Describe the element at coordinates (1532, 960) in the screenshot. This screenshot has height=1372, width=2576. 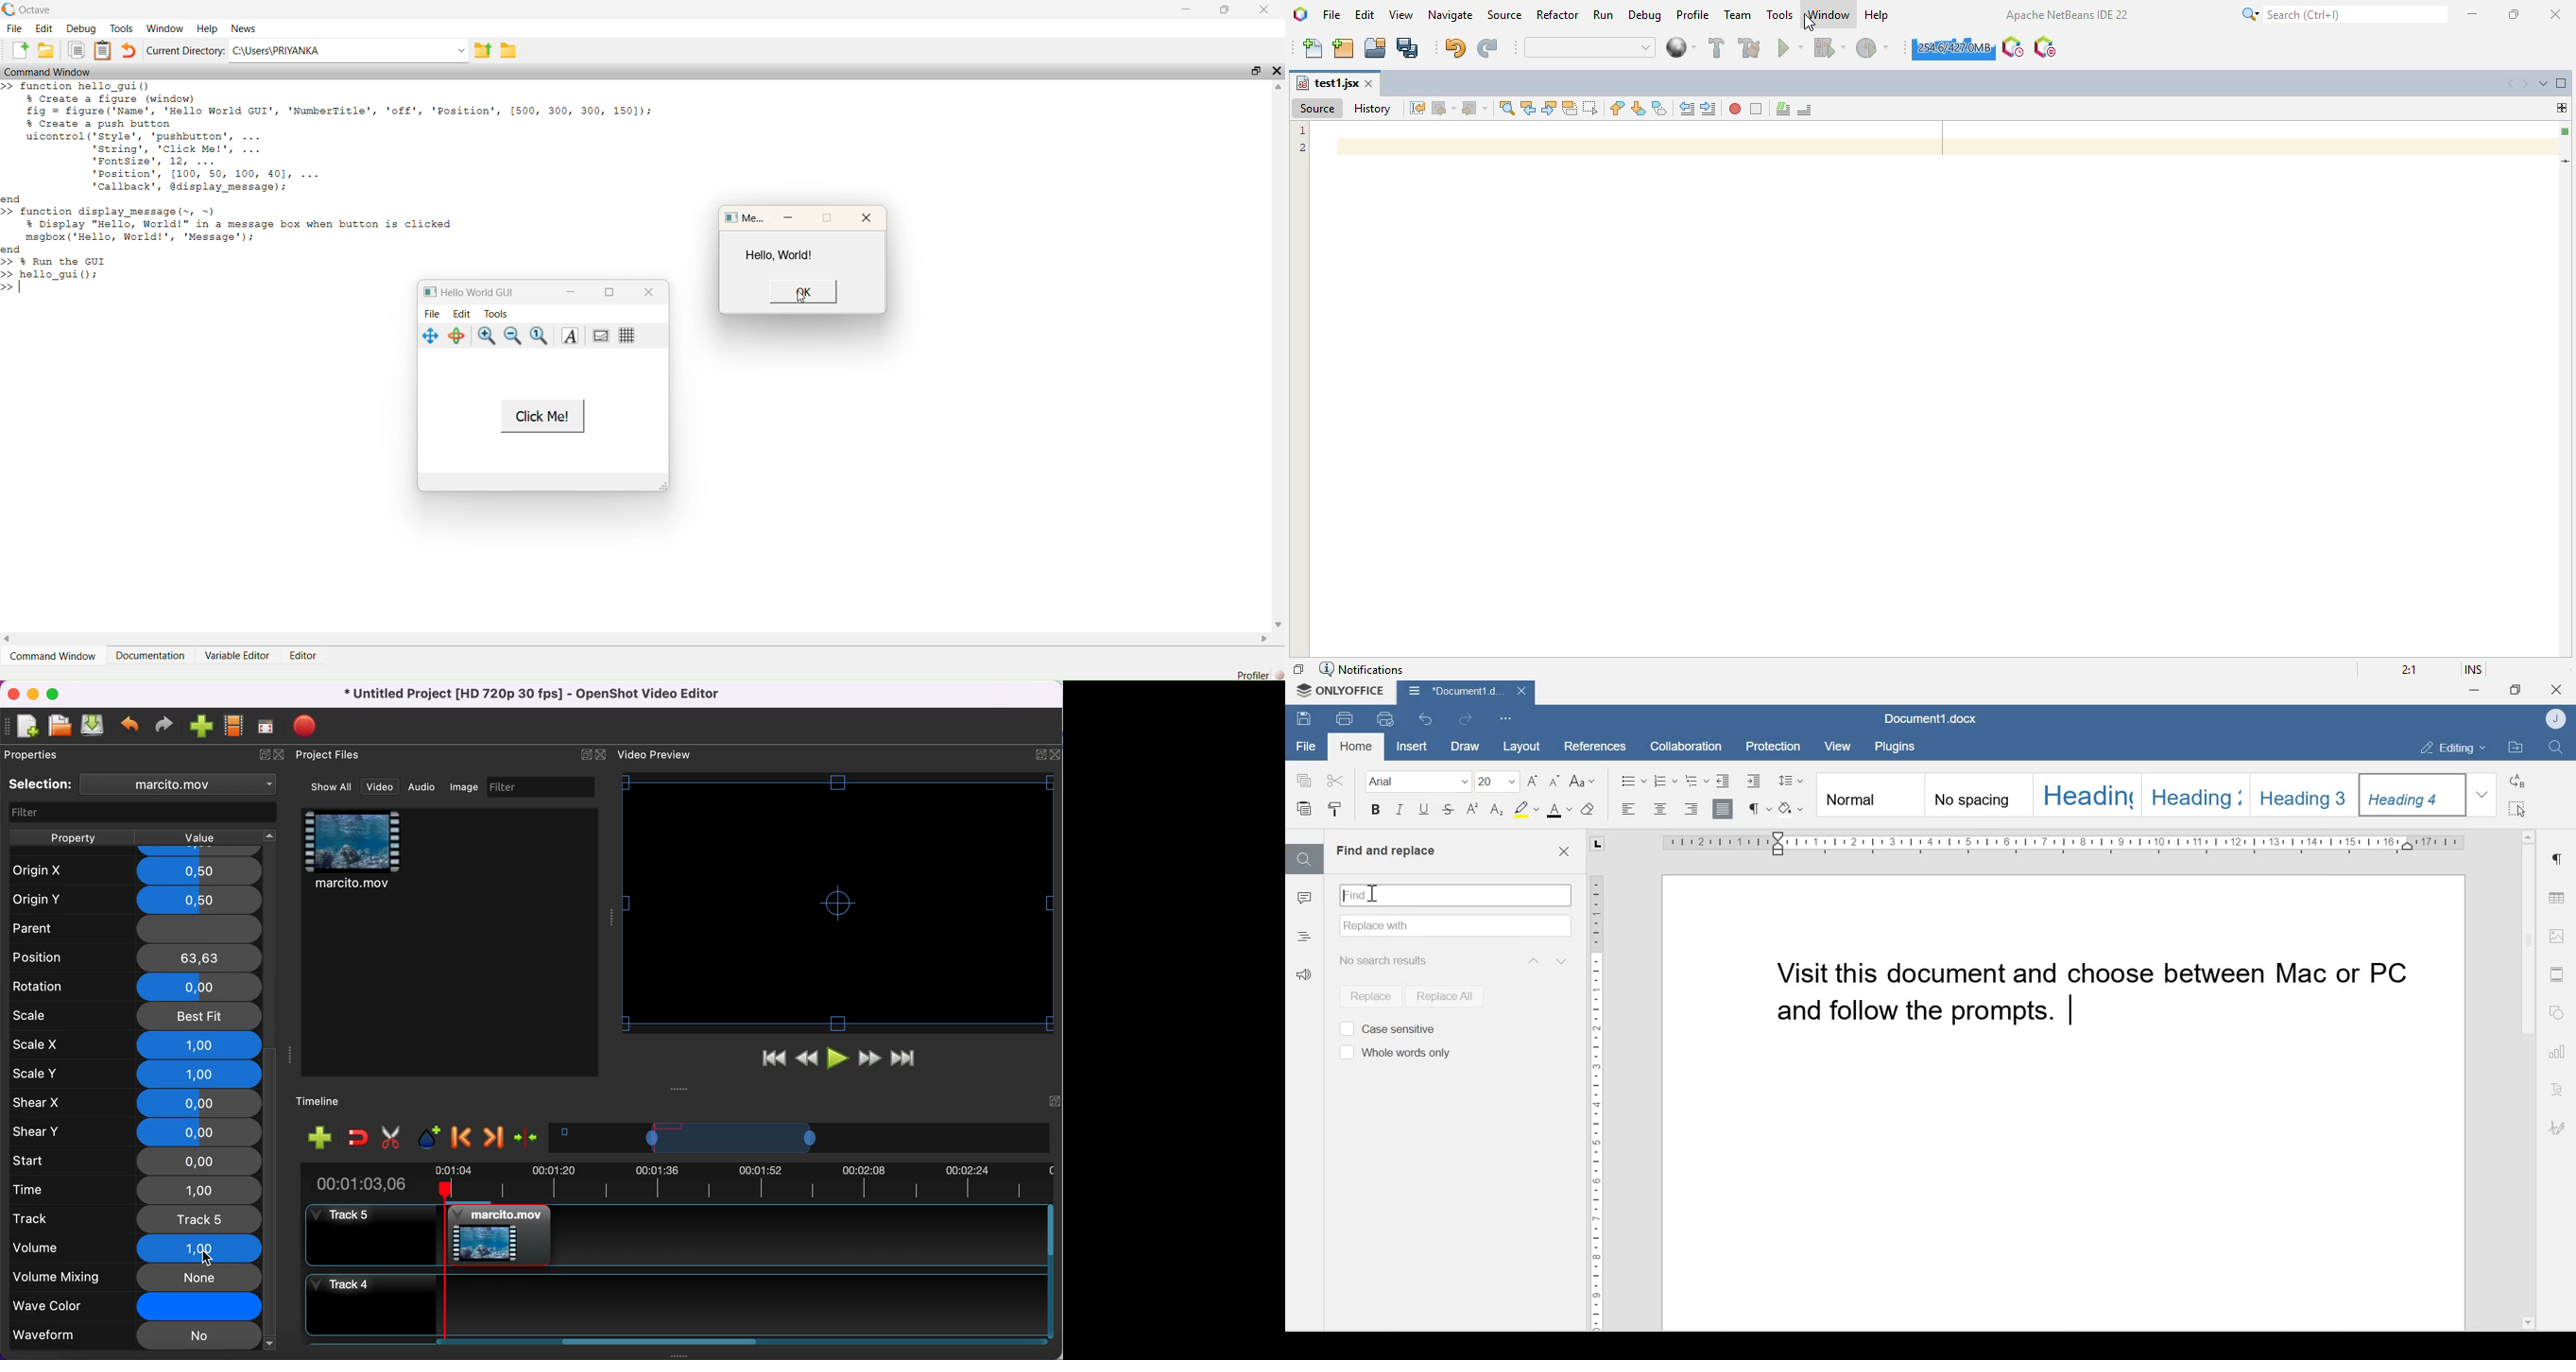
I see `Previous result` at that location.